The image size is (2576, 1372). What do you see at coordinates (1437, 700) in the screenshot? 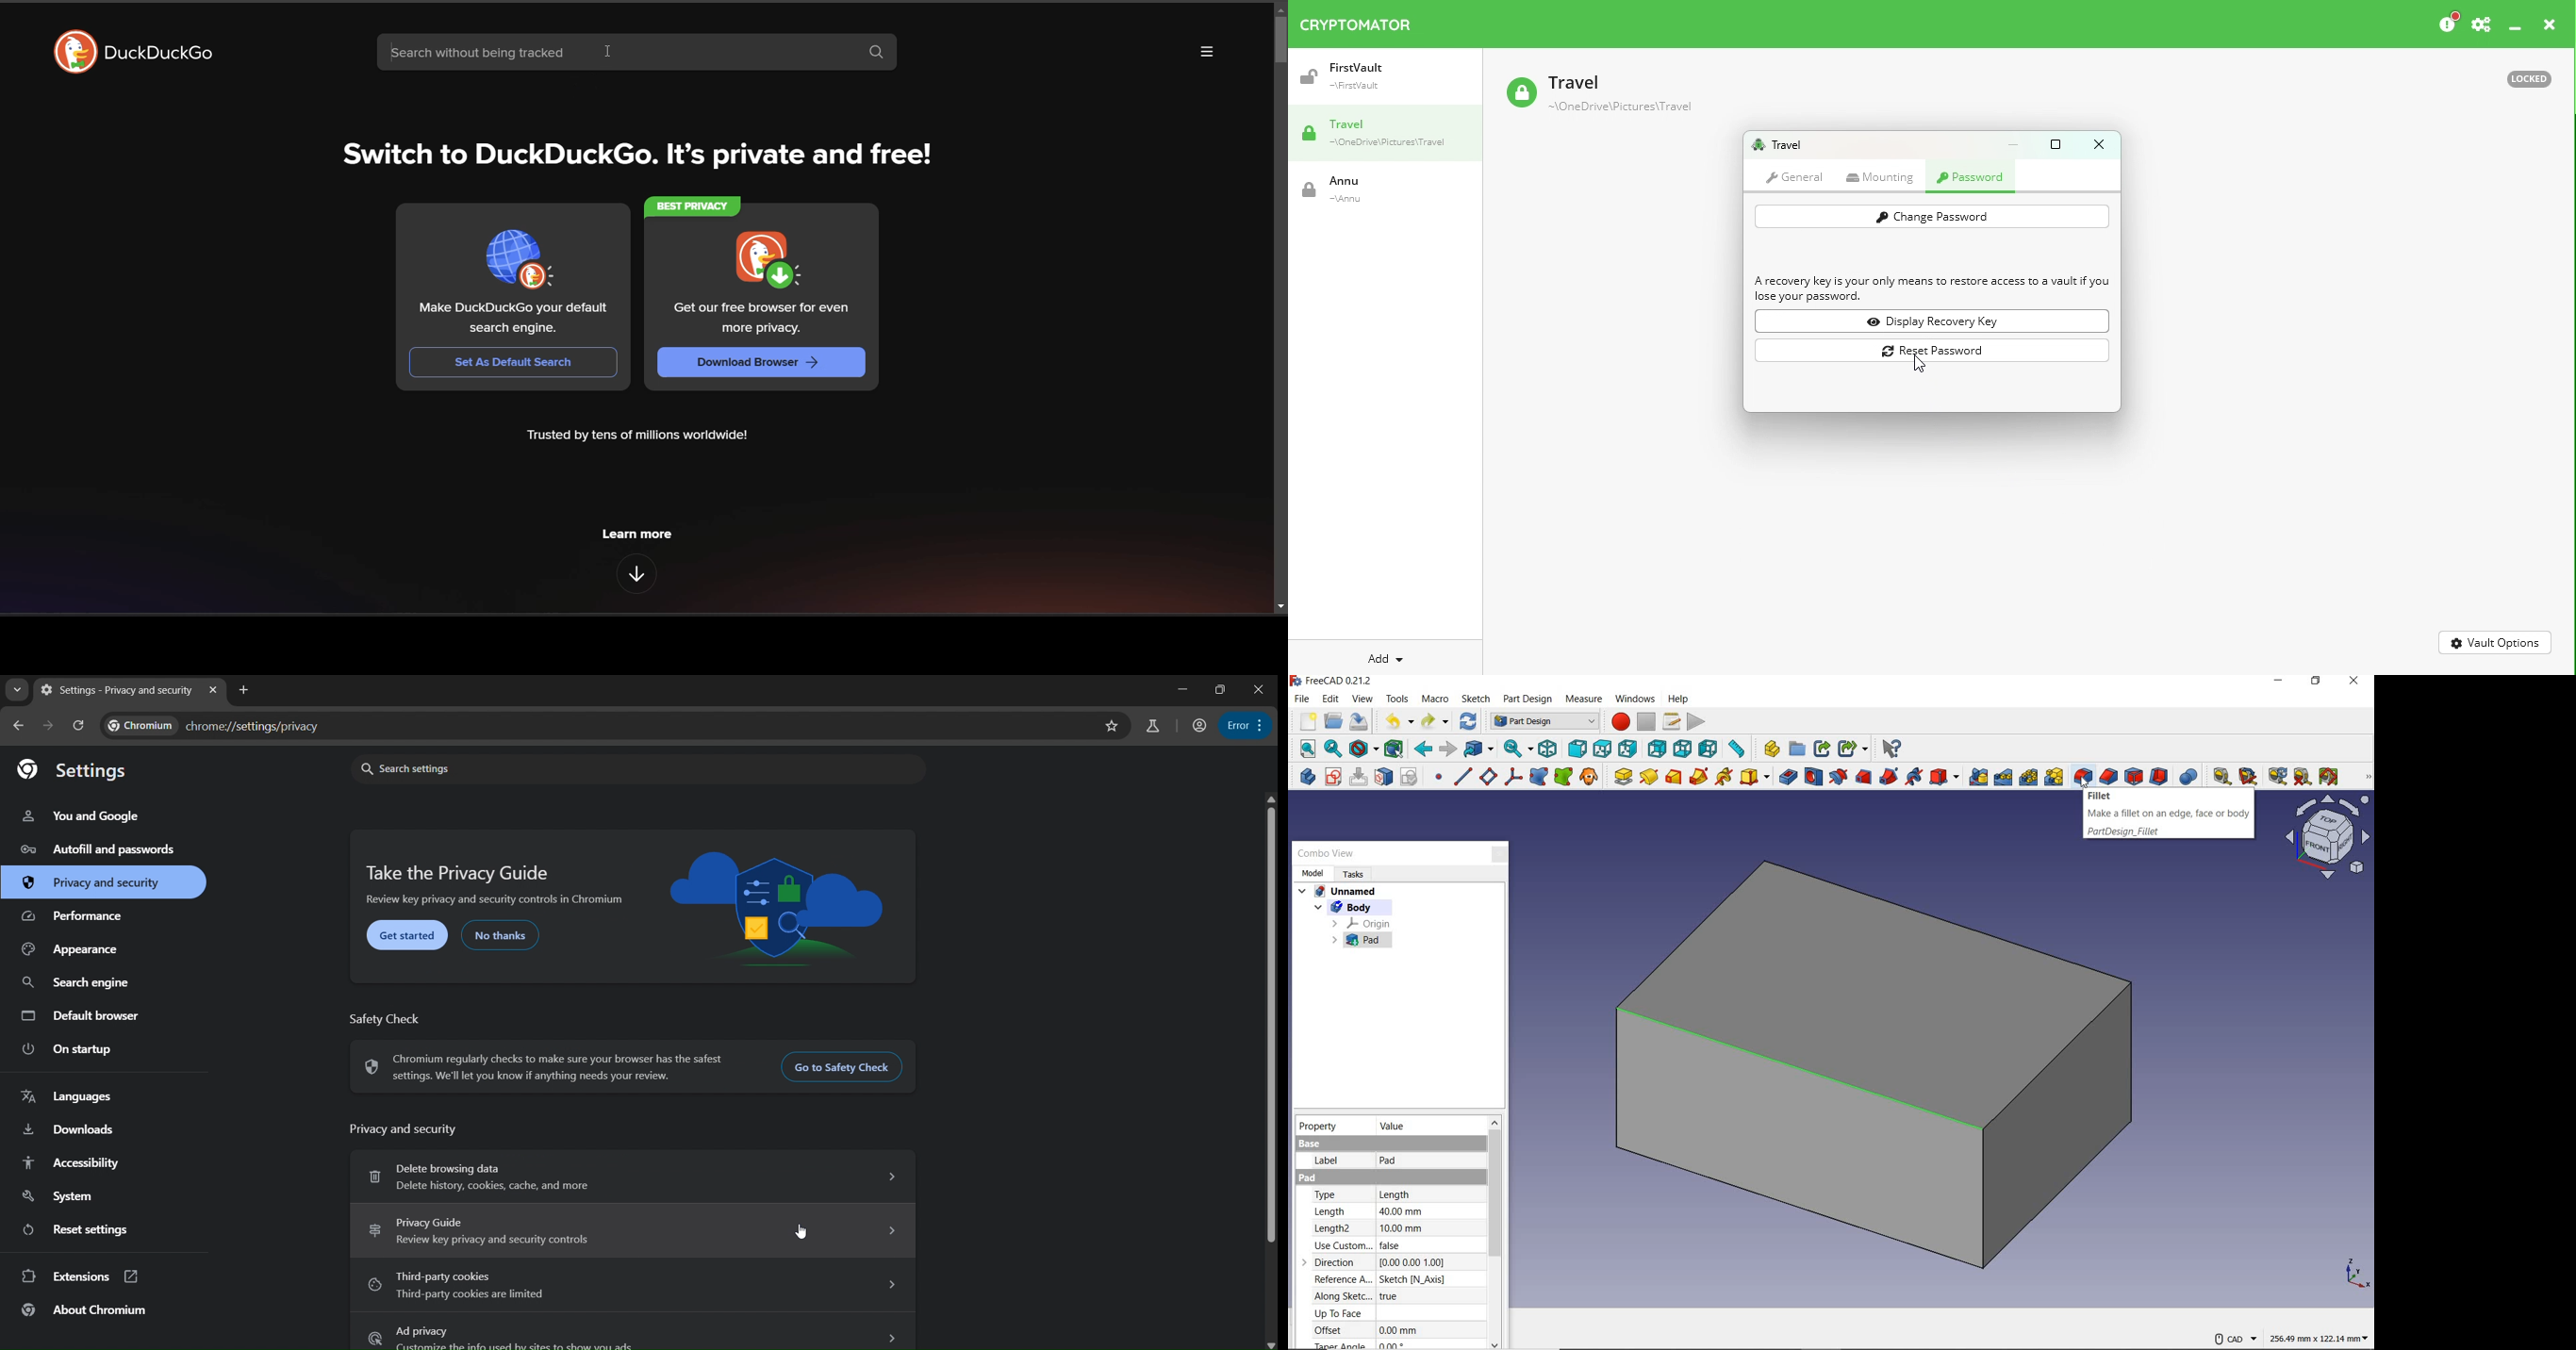
I see `macro` at bounding box center [1437, 700].